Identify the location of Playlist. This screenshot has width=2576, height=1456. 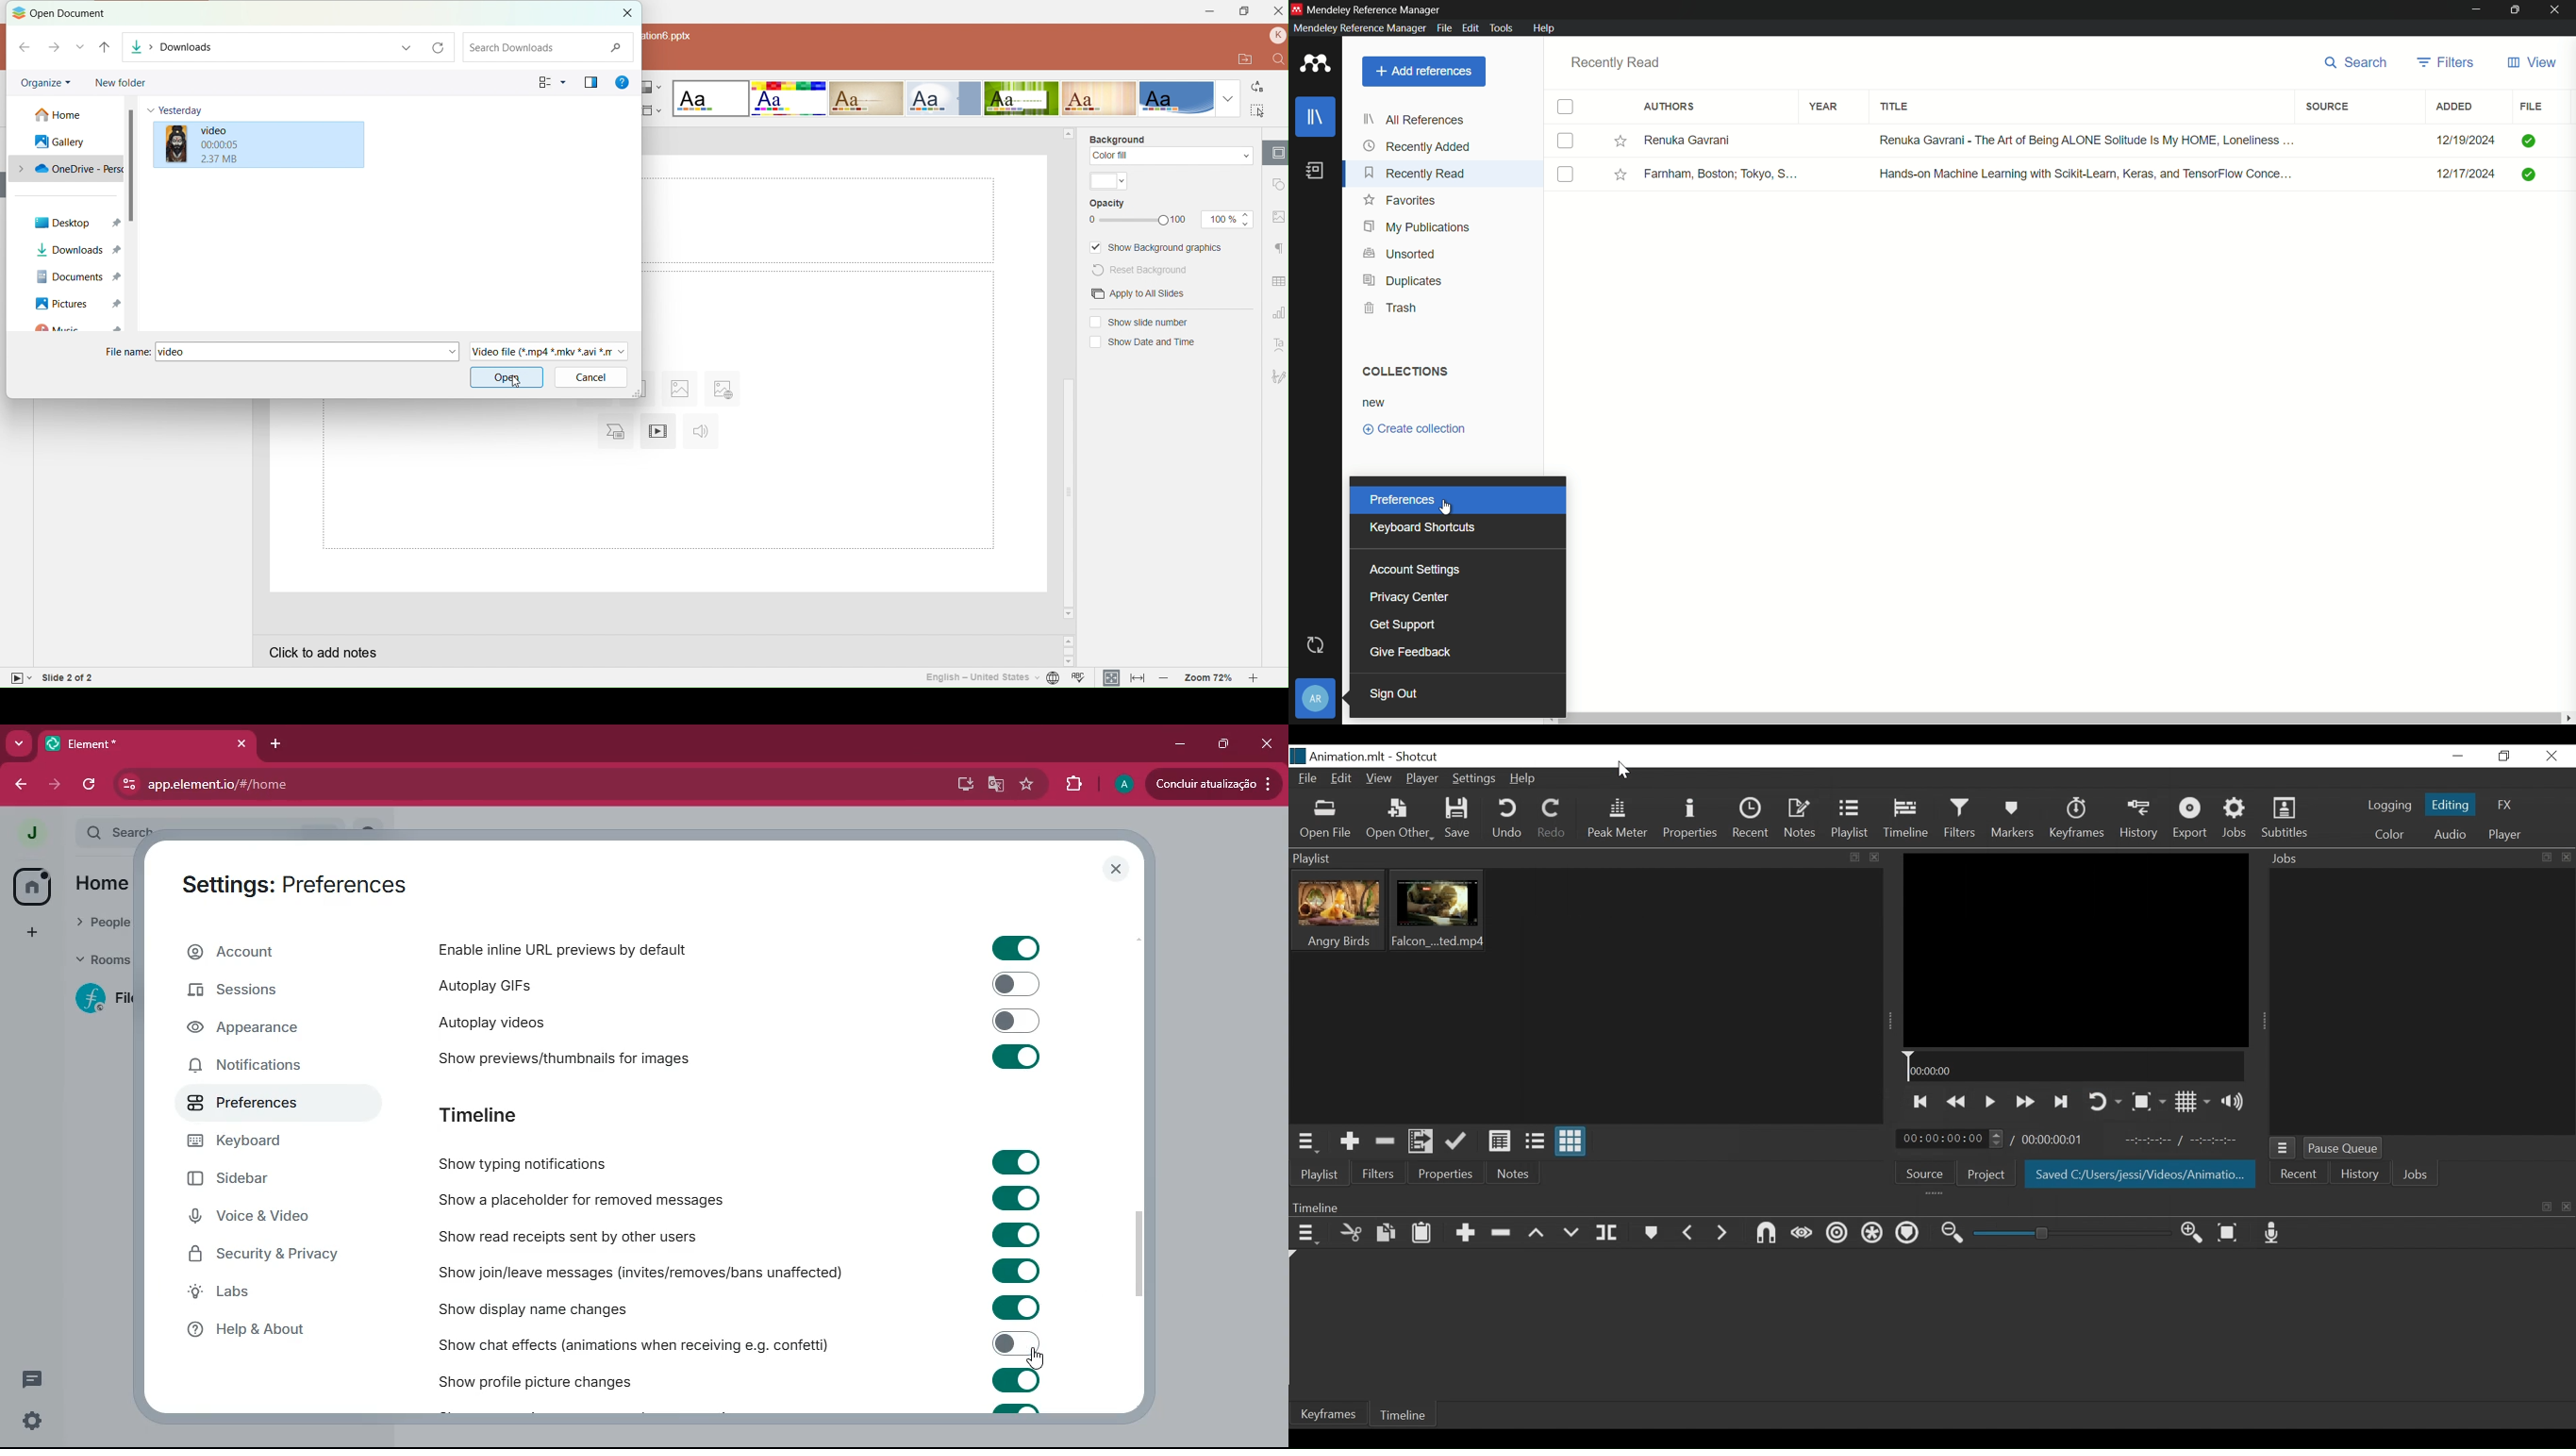
(1849, 820).